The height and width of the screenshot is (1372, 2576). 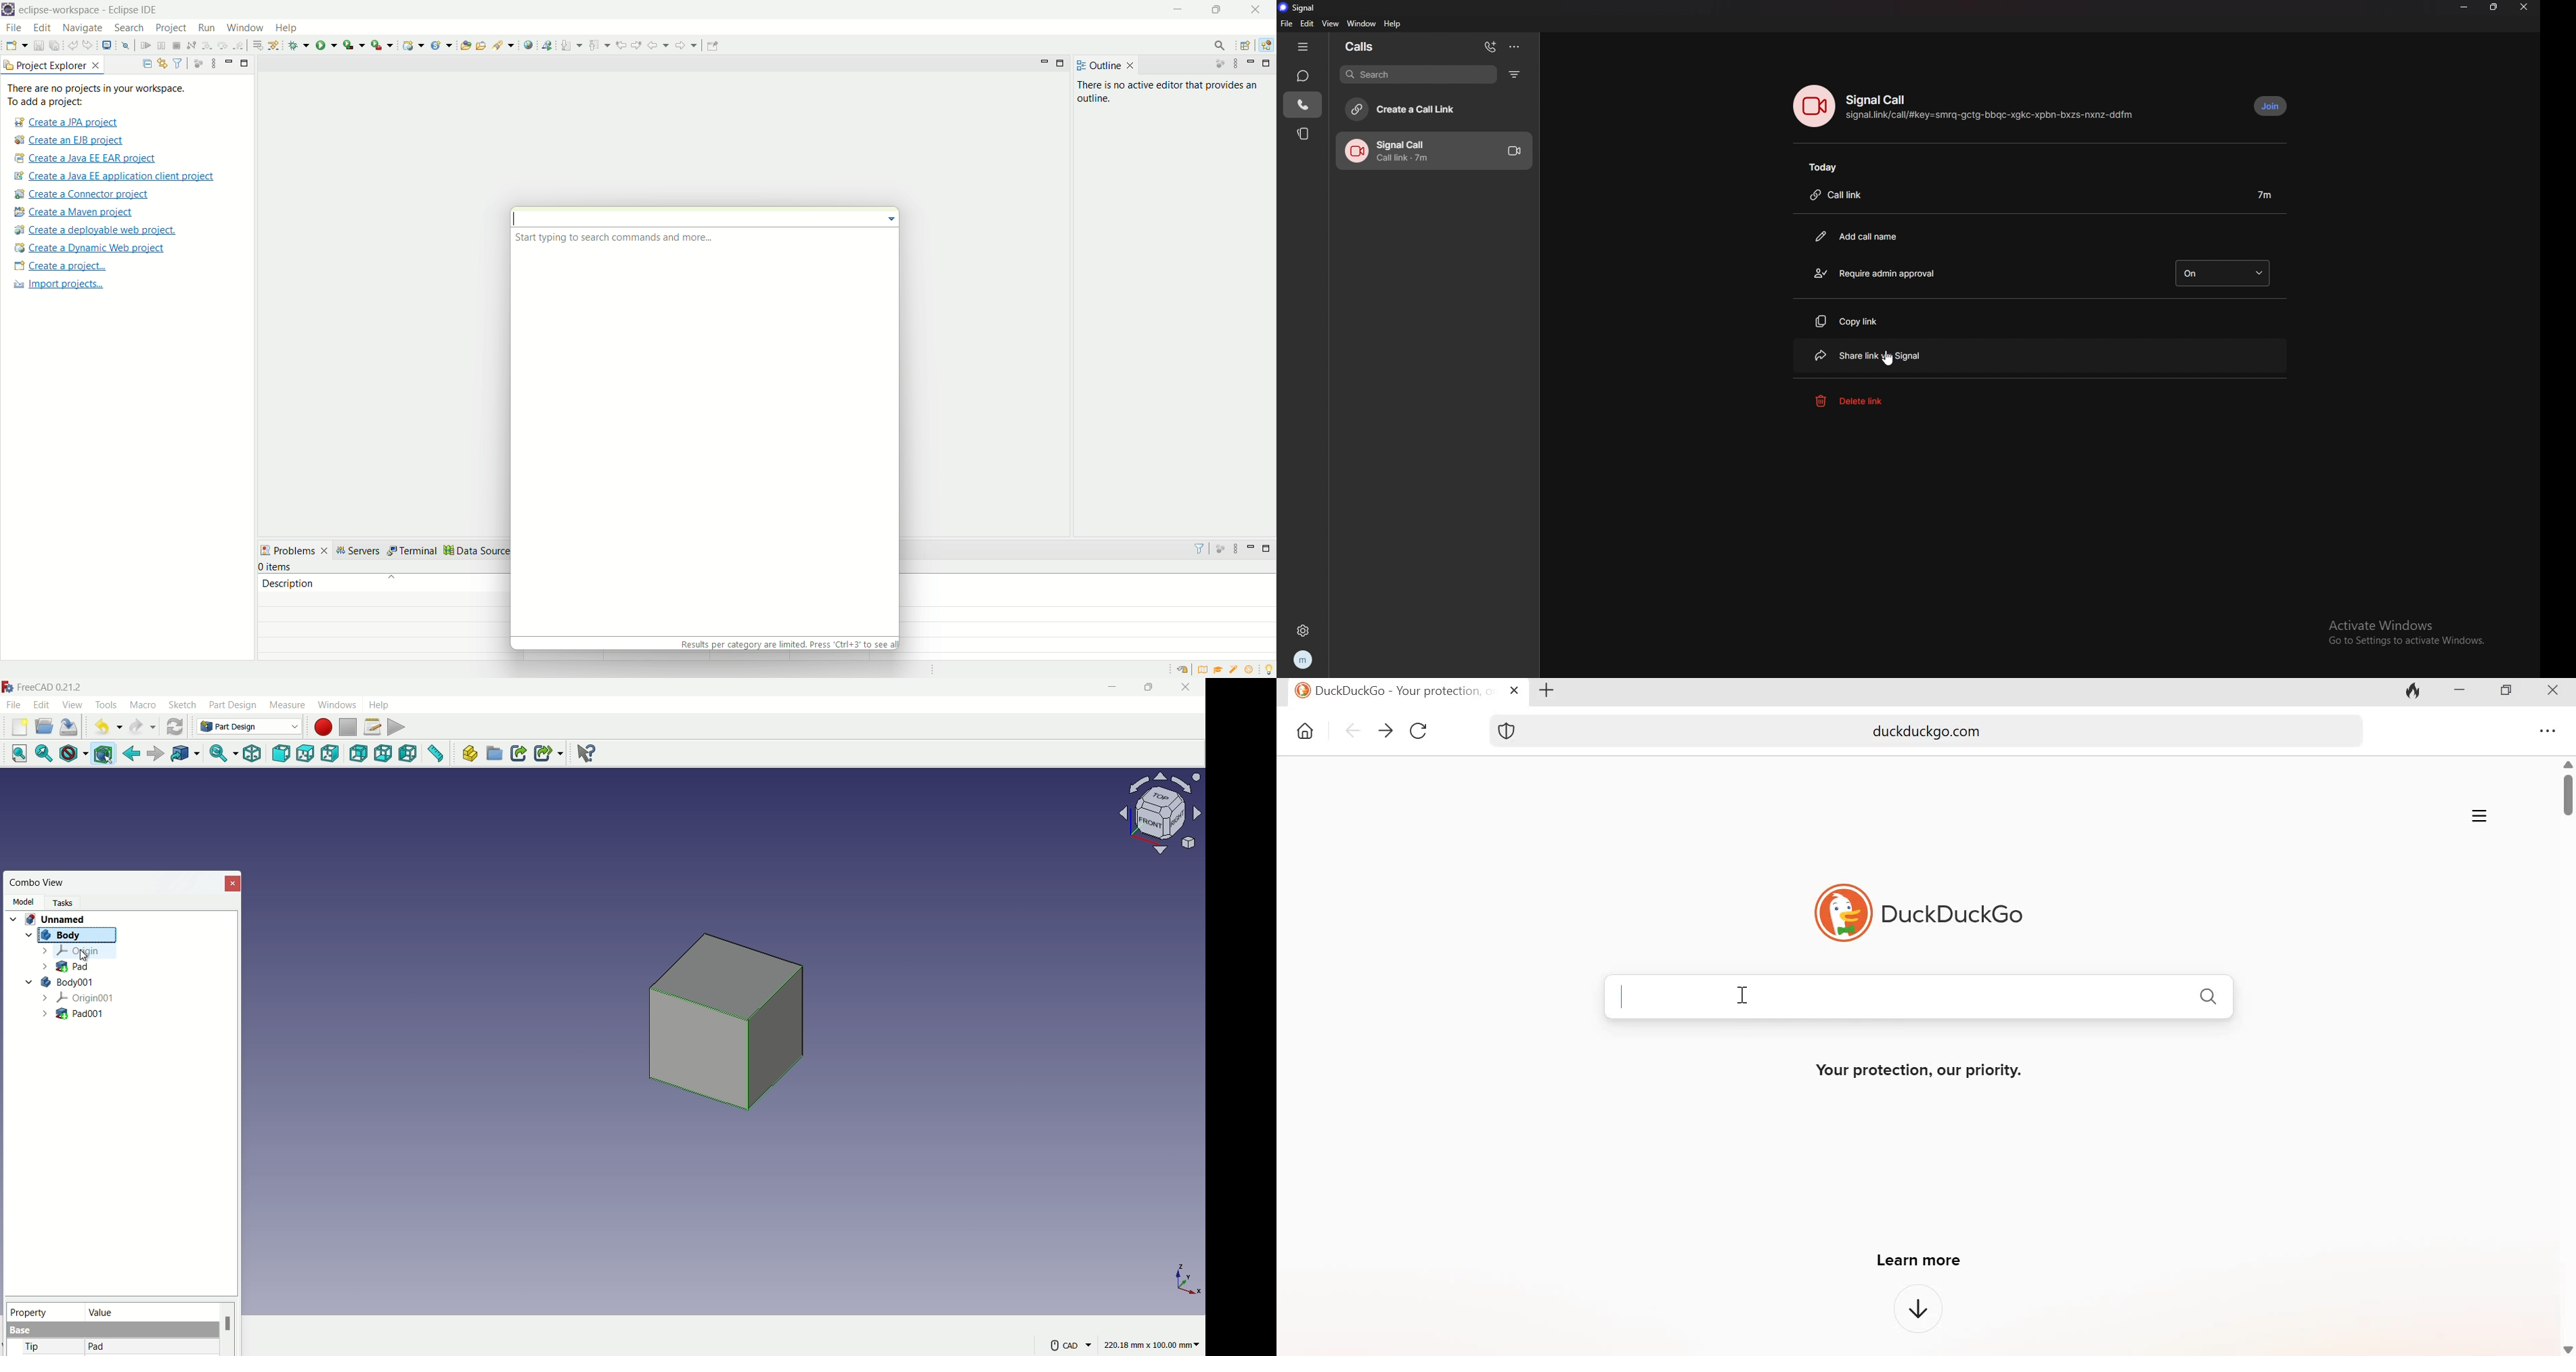 I want to click on search, so click(x=1417, y=74).